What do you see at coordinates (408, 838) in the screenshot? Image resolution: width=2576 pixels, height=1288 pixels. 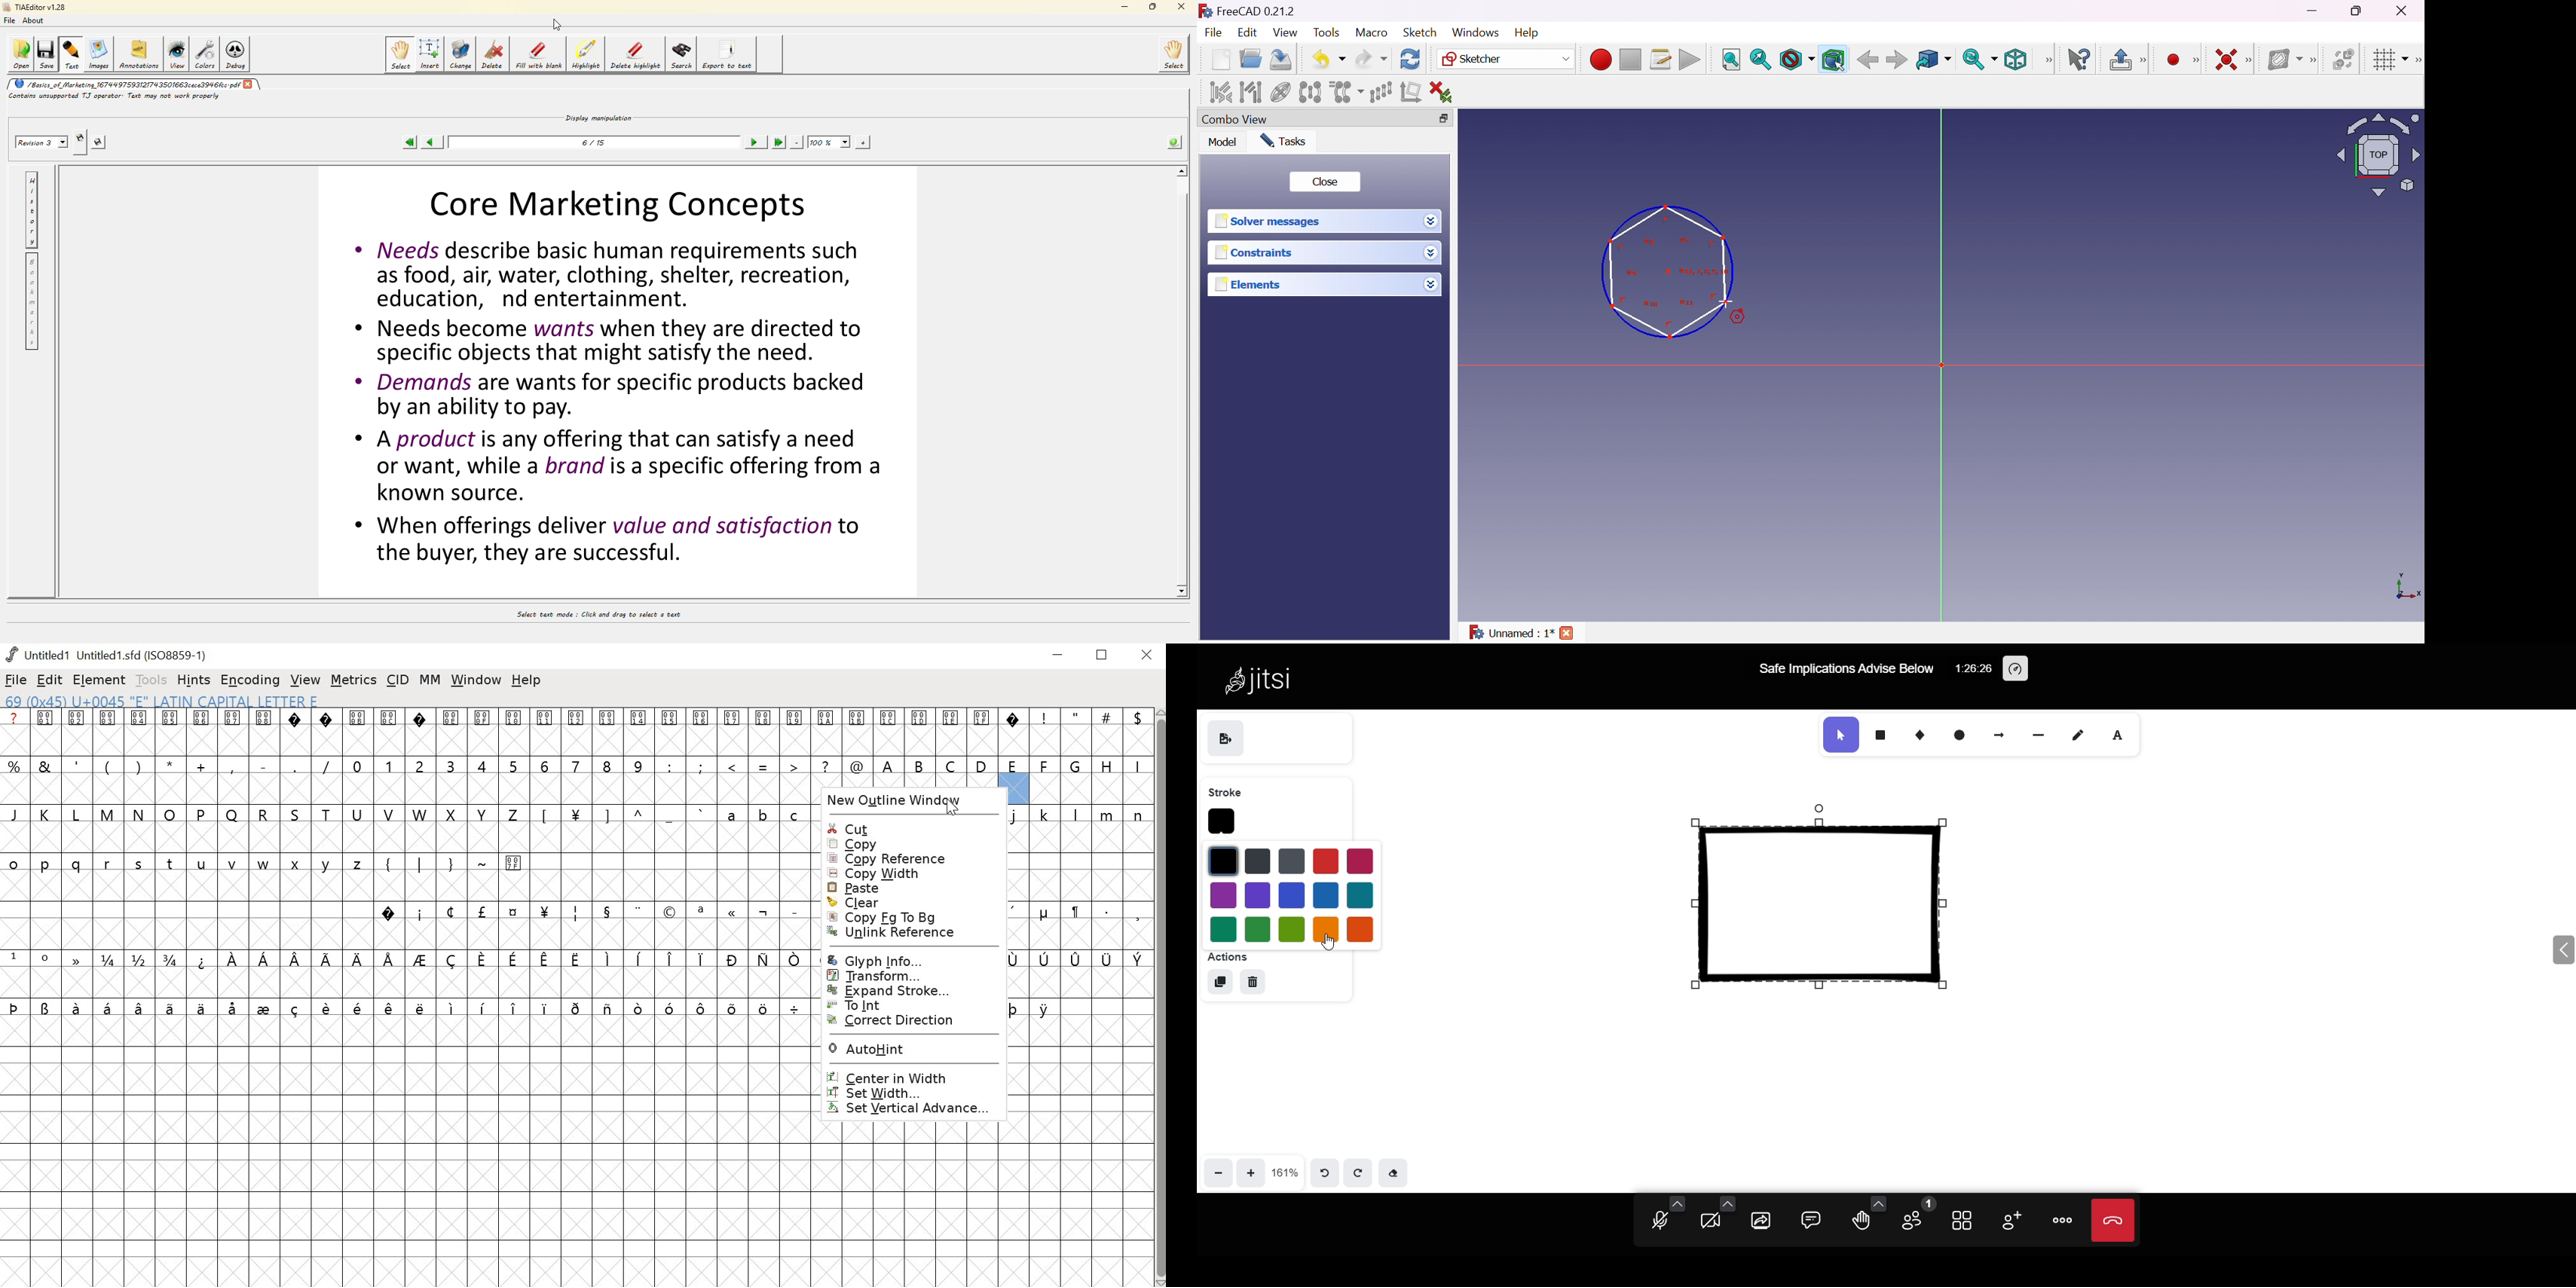 I see `empty cells` at bounding box center [408, 838].